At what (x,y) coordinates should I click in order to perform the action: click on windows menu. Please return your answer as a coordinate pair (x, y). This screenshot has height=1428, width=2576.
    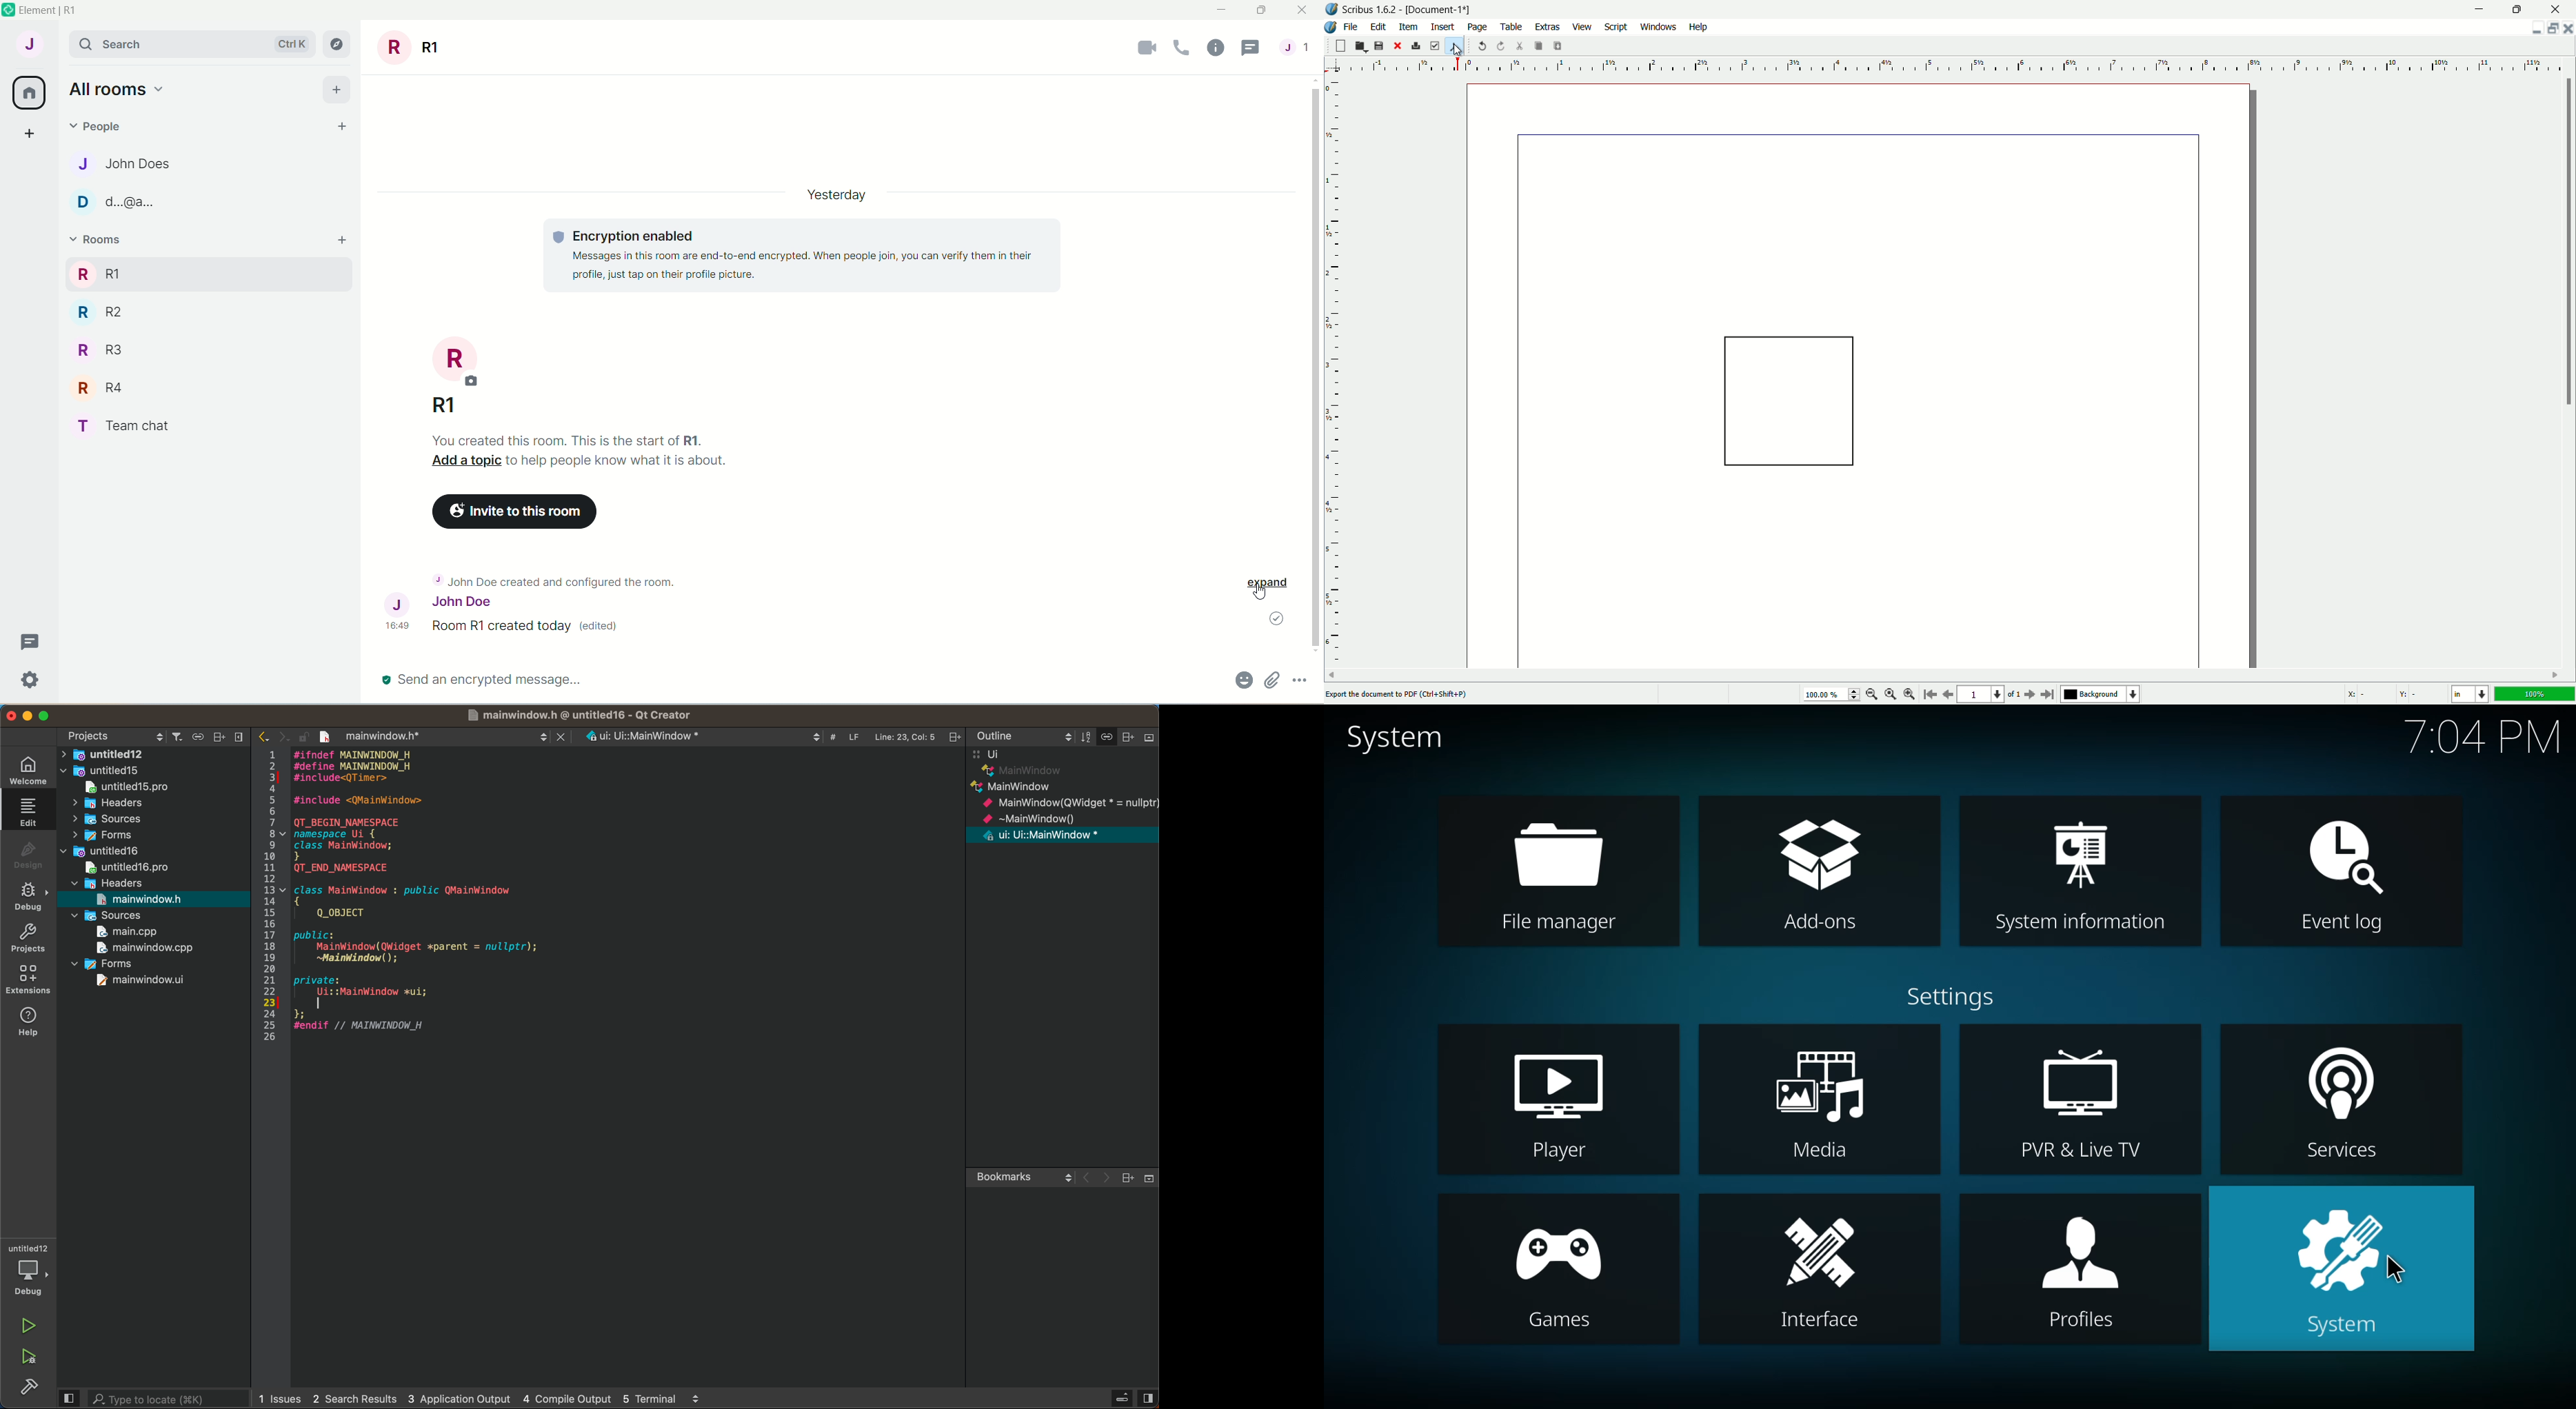
    Looking at the image, I should click on (1657, 27).